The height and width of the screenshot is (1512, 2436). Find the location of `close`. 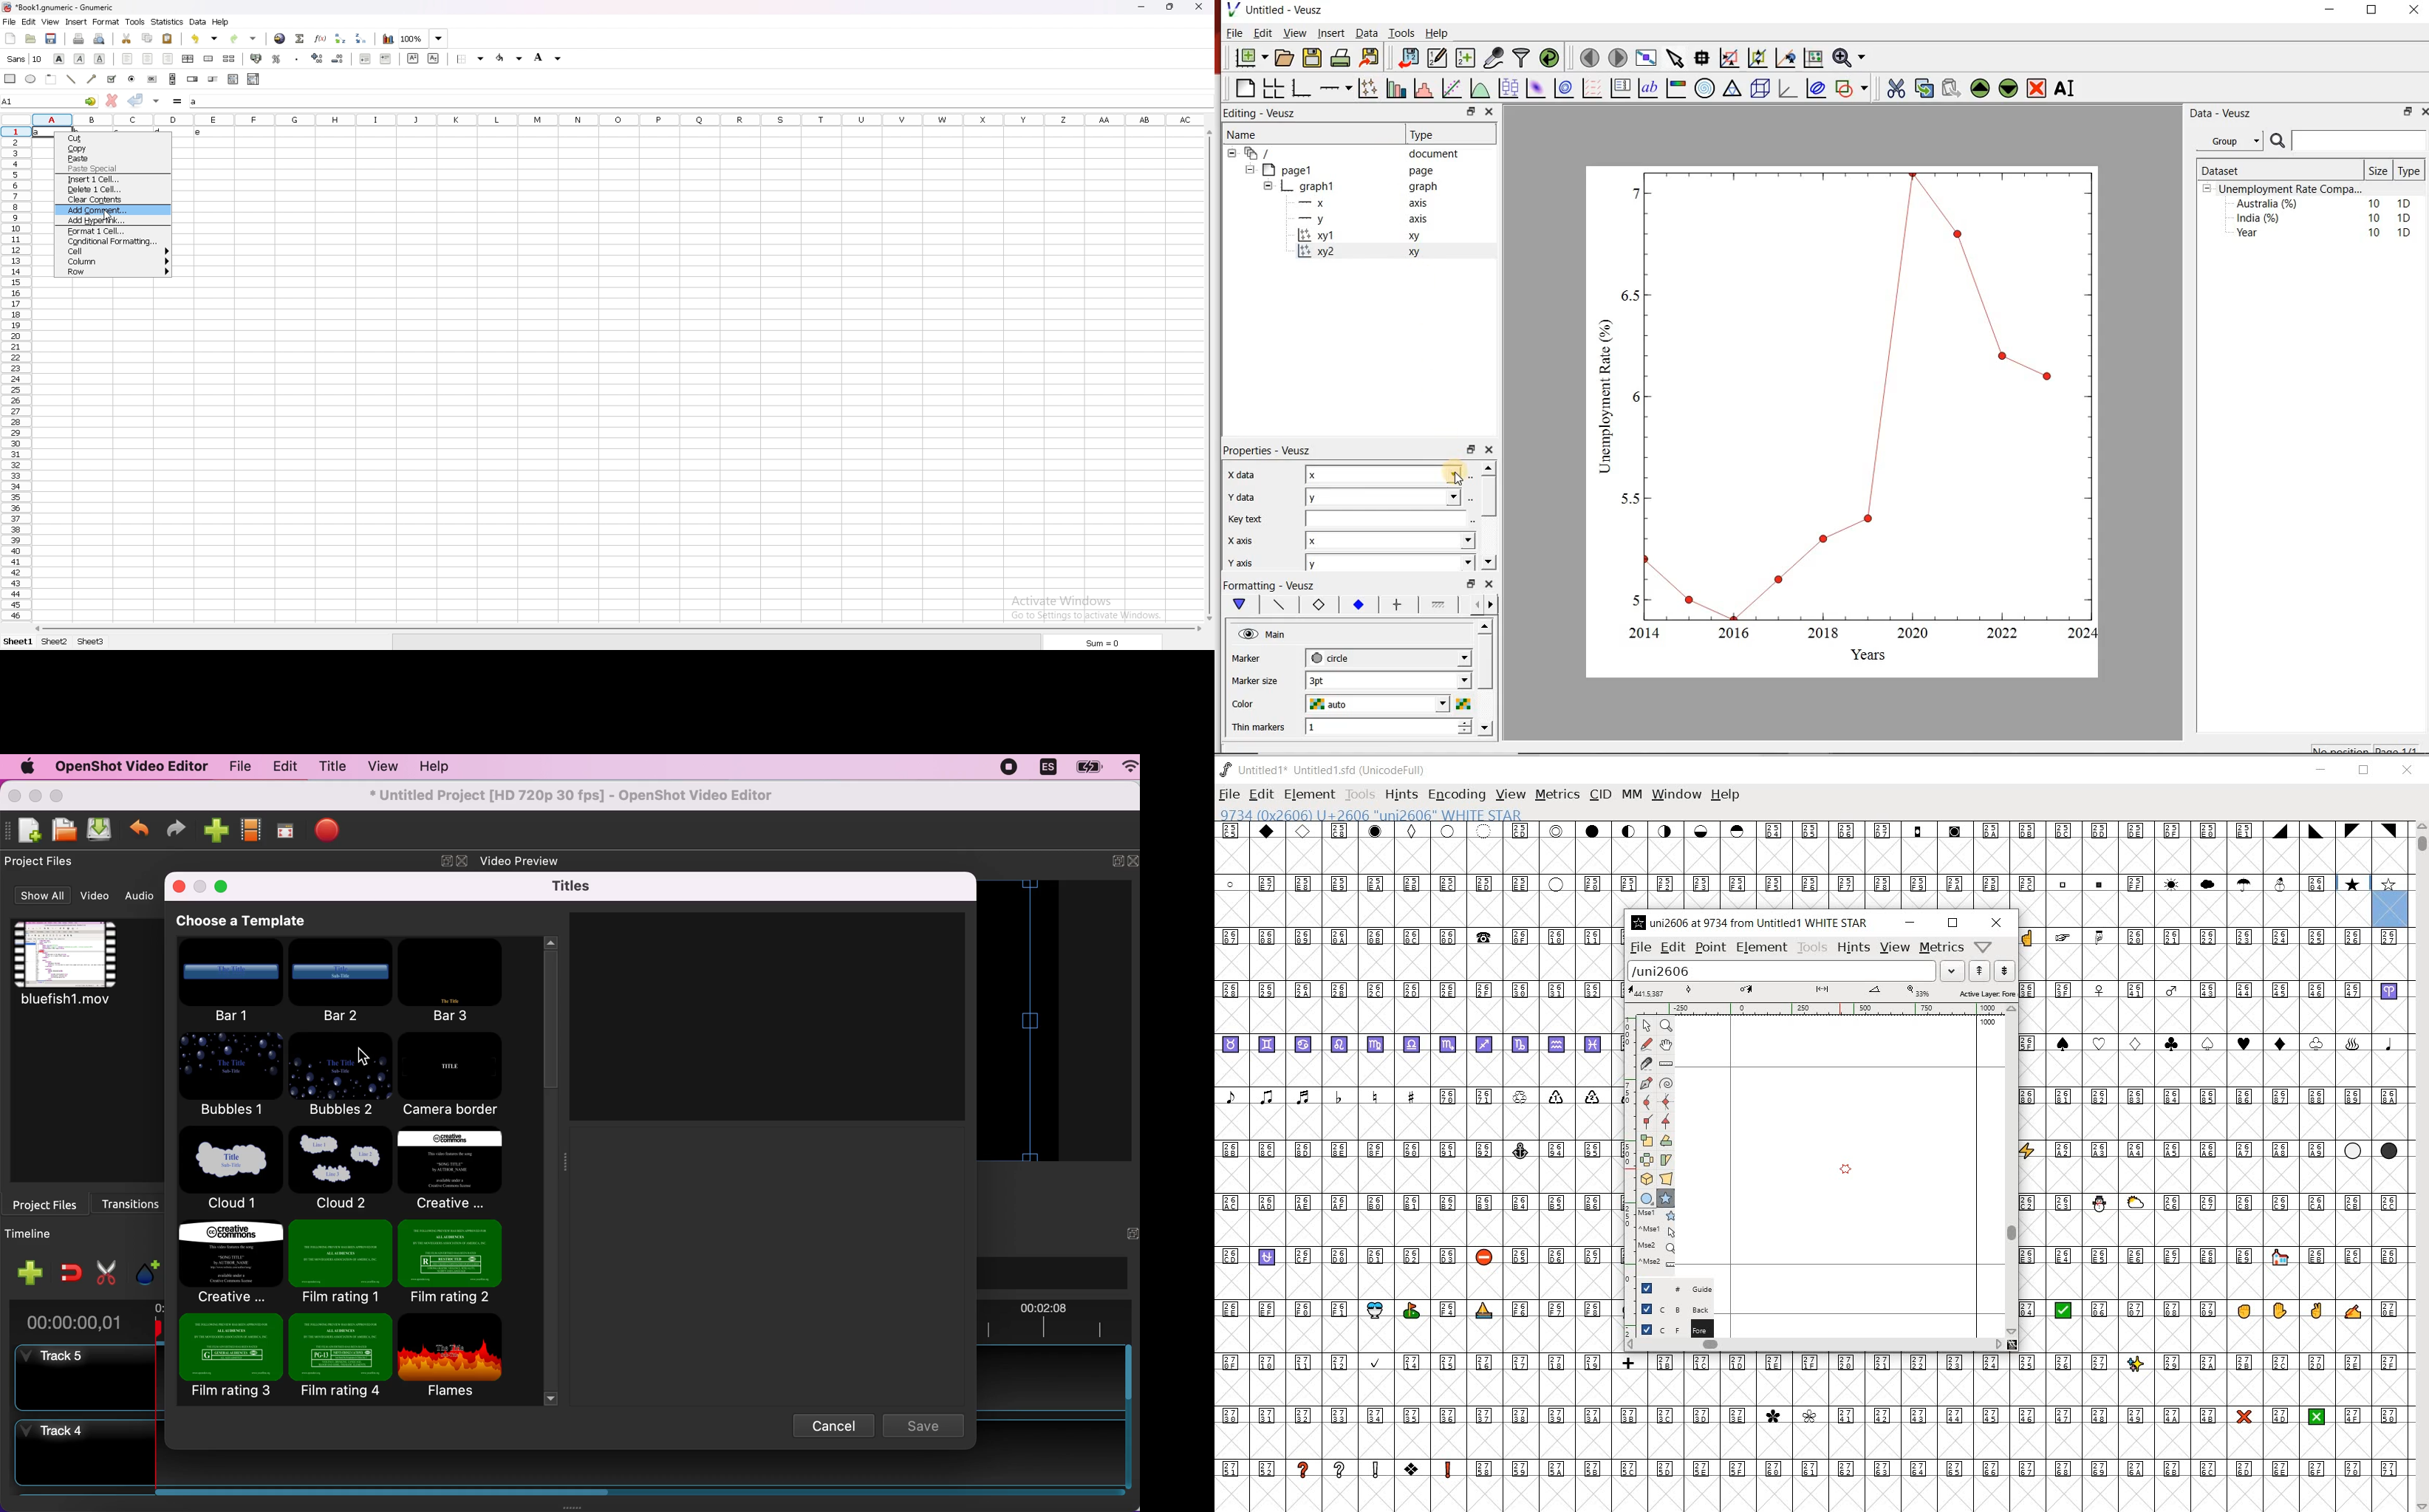

close is located at coordinates (463, 862).